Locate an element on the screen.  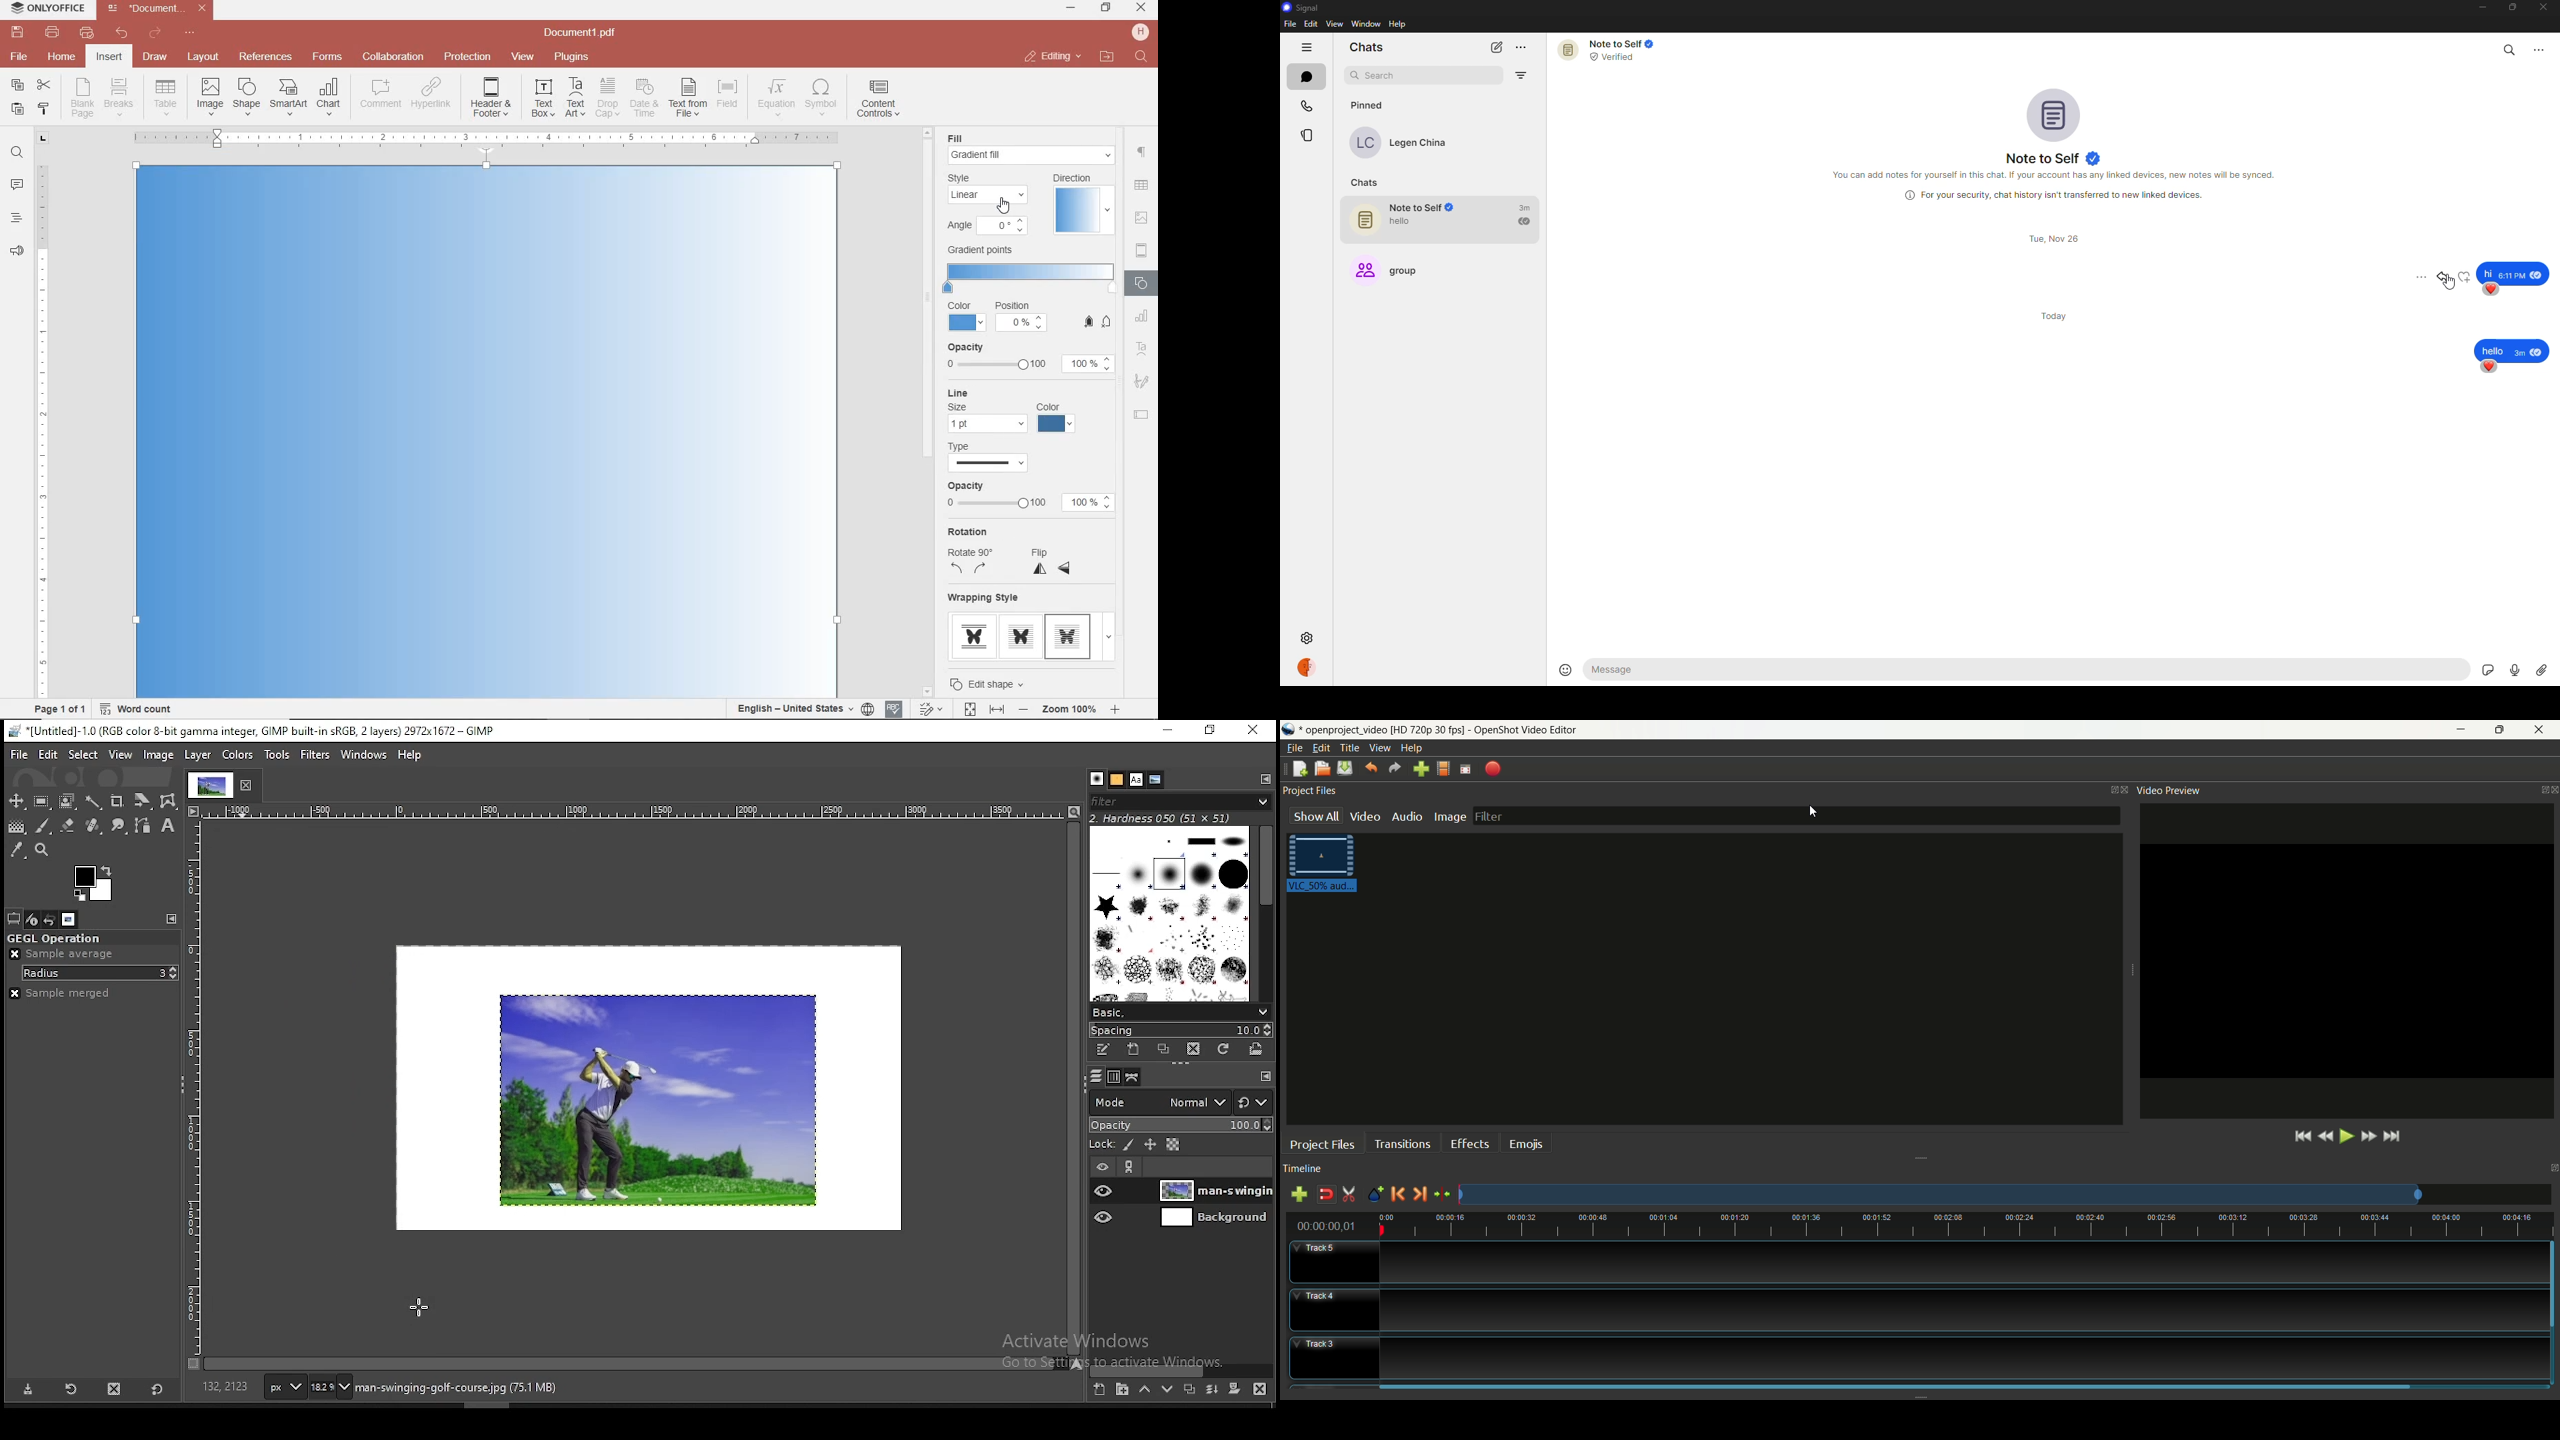
add track is located at coordinates (1299, 1194).